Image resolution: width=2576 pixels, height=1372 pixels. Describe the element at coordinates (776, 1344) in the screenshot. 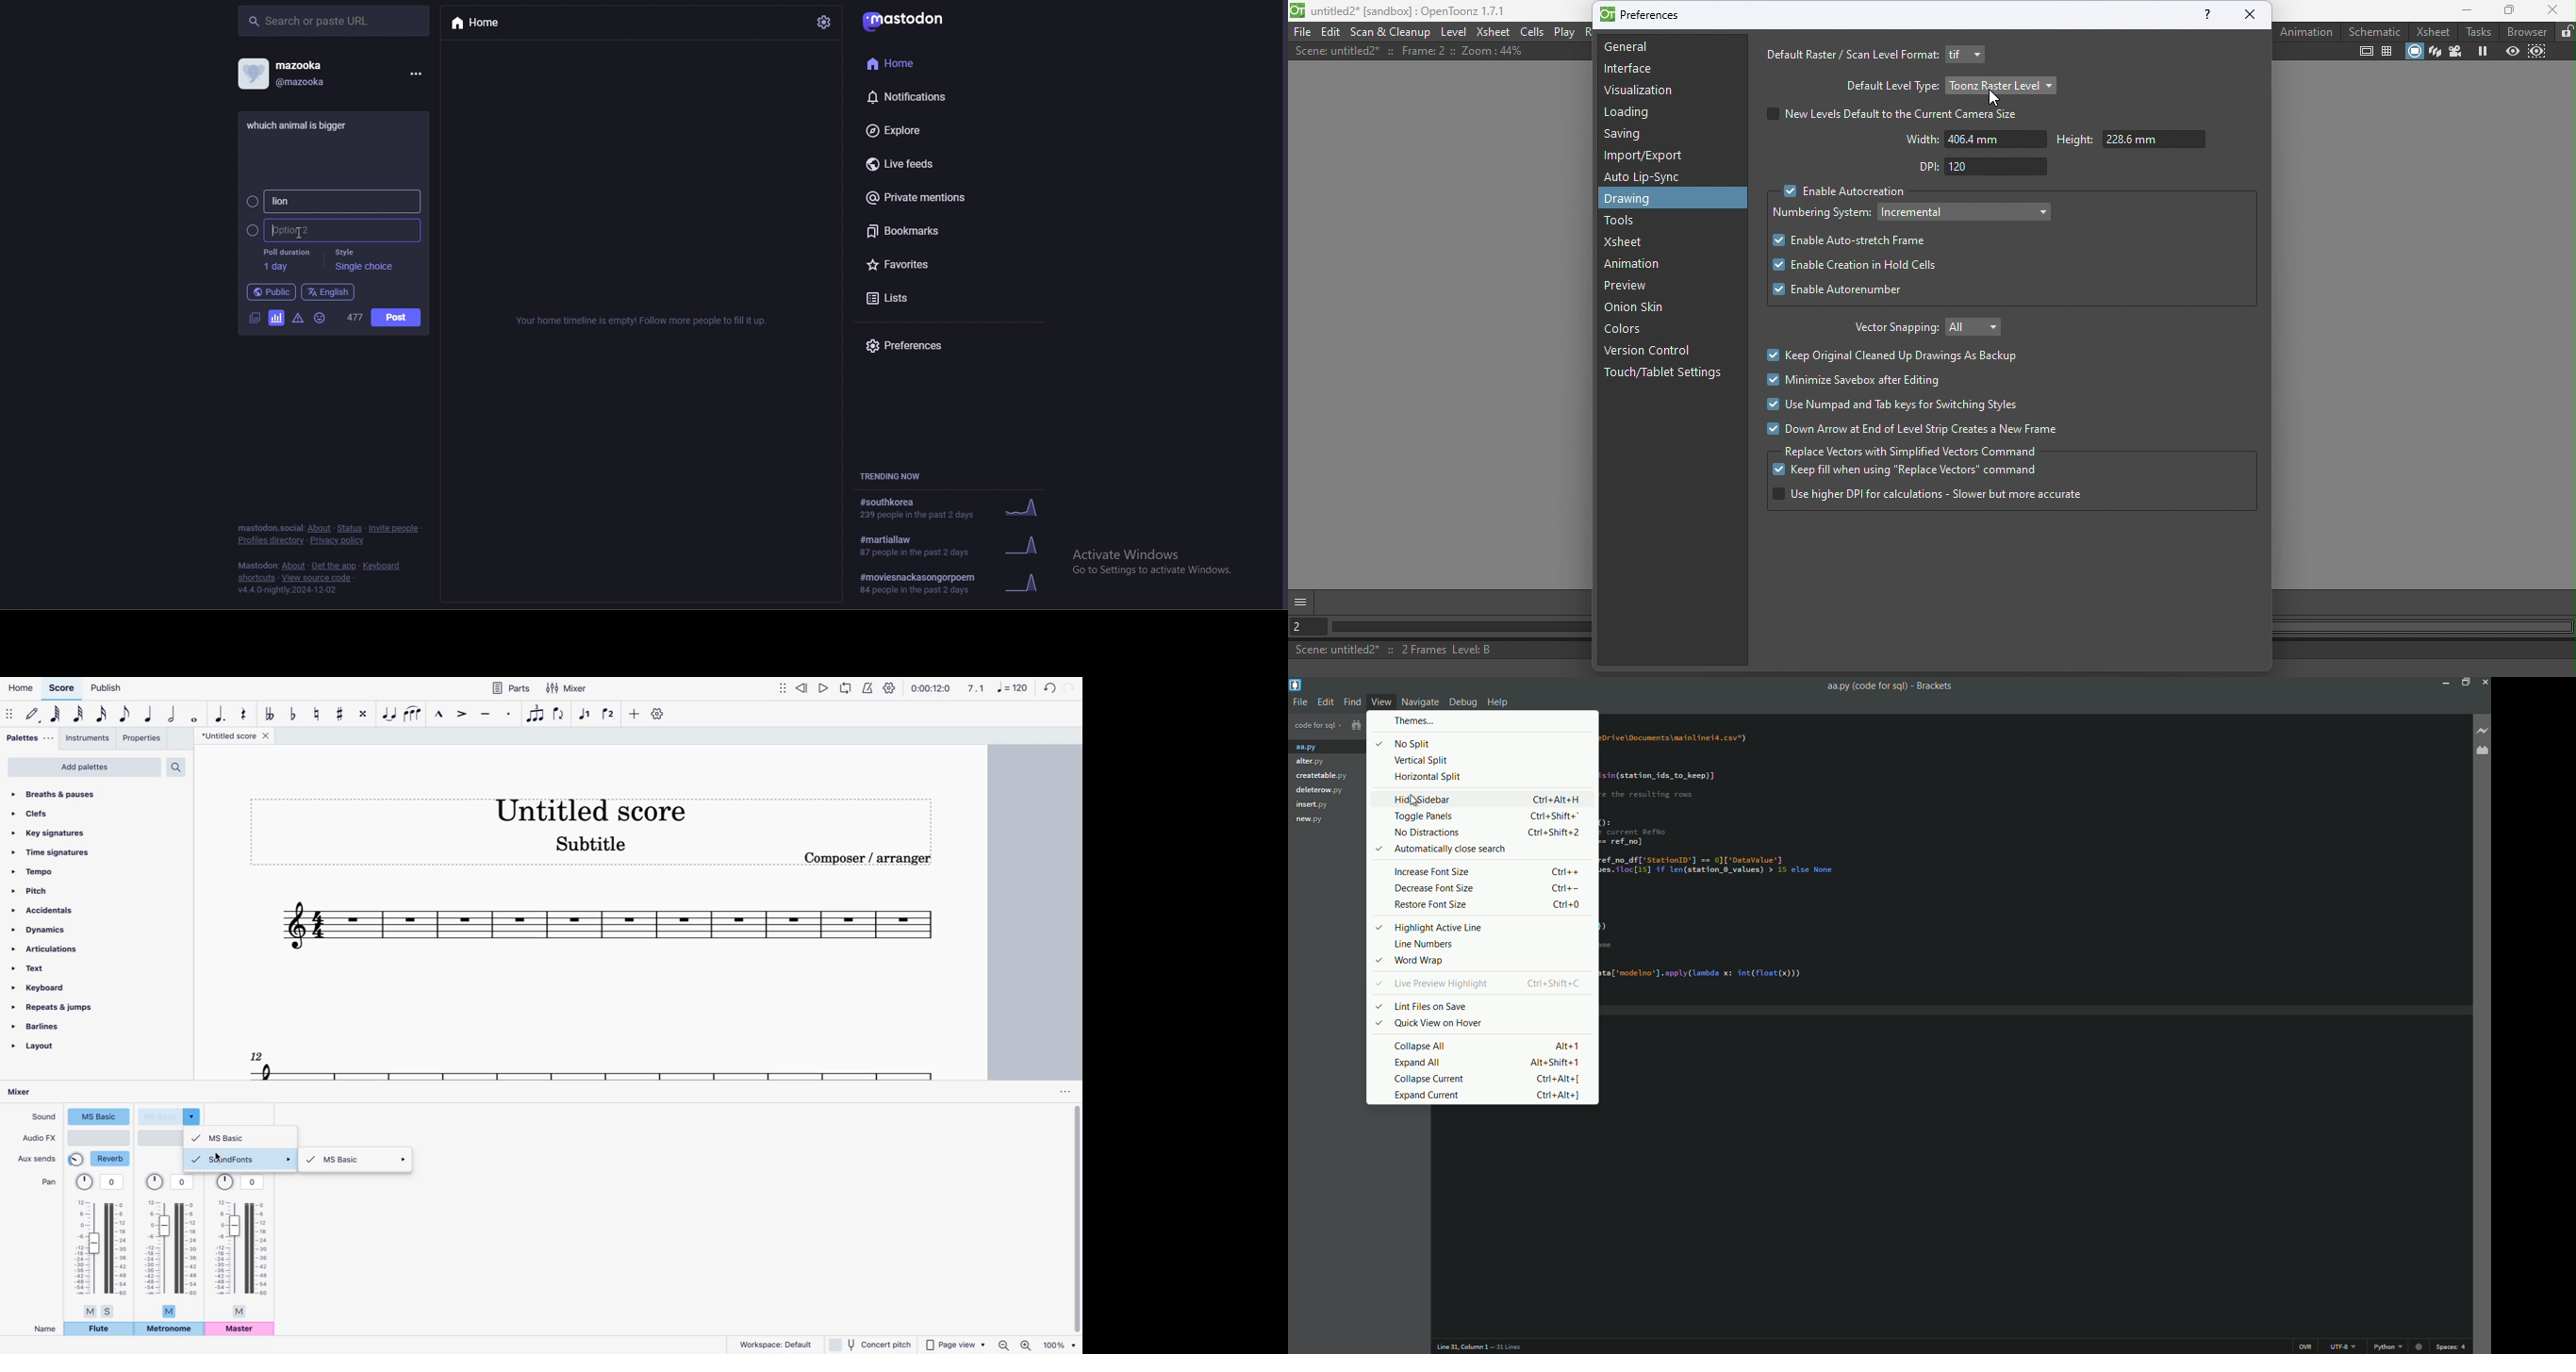

I see `workspace` at that location.